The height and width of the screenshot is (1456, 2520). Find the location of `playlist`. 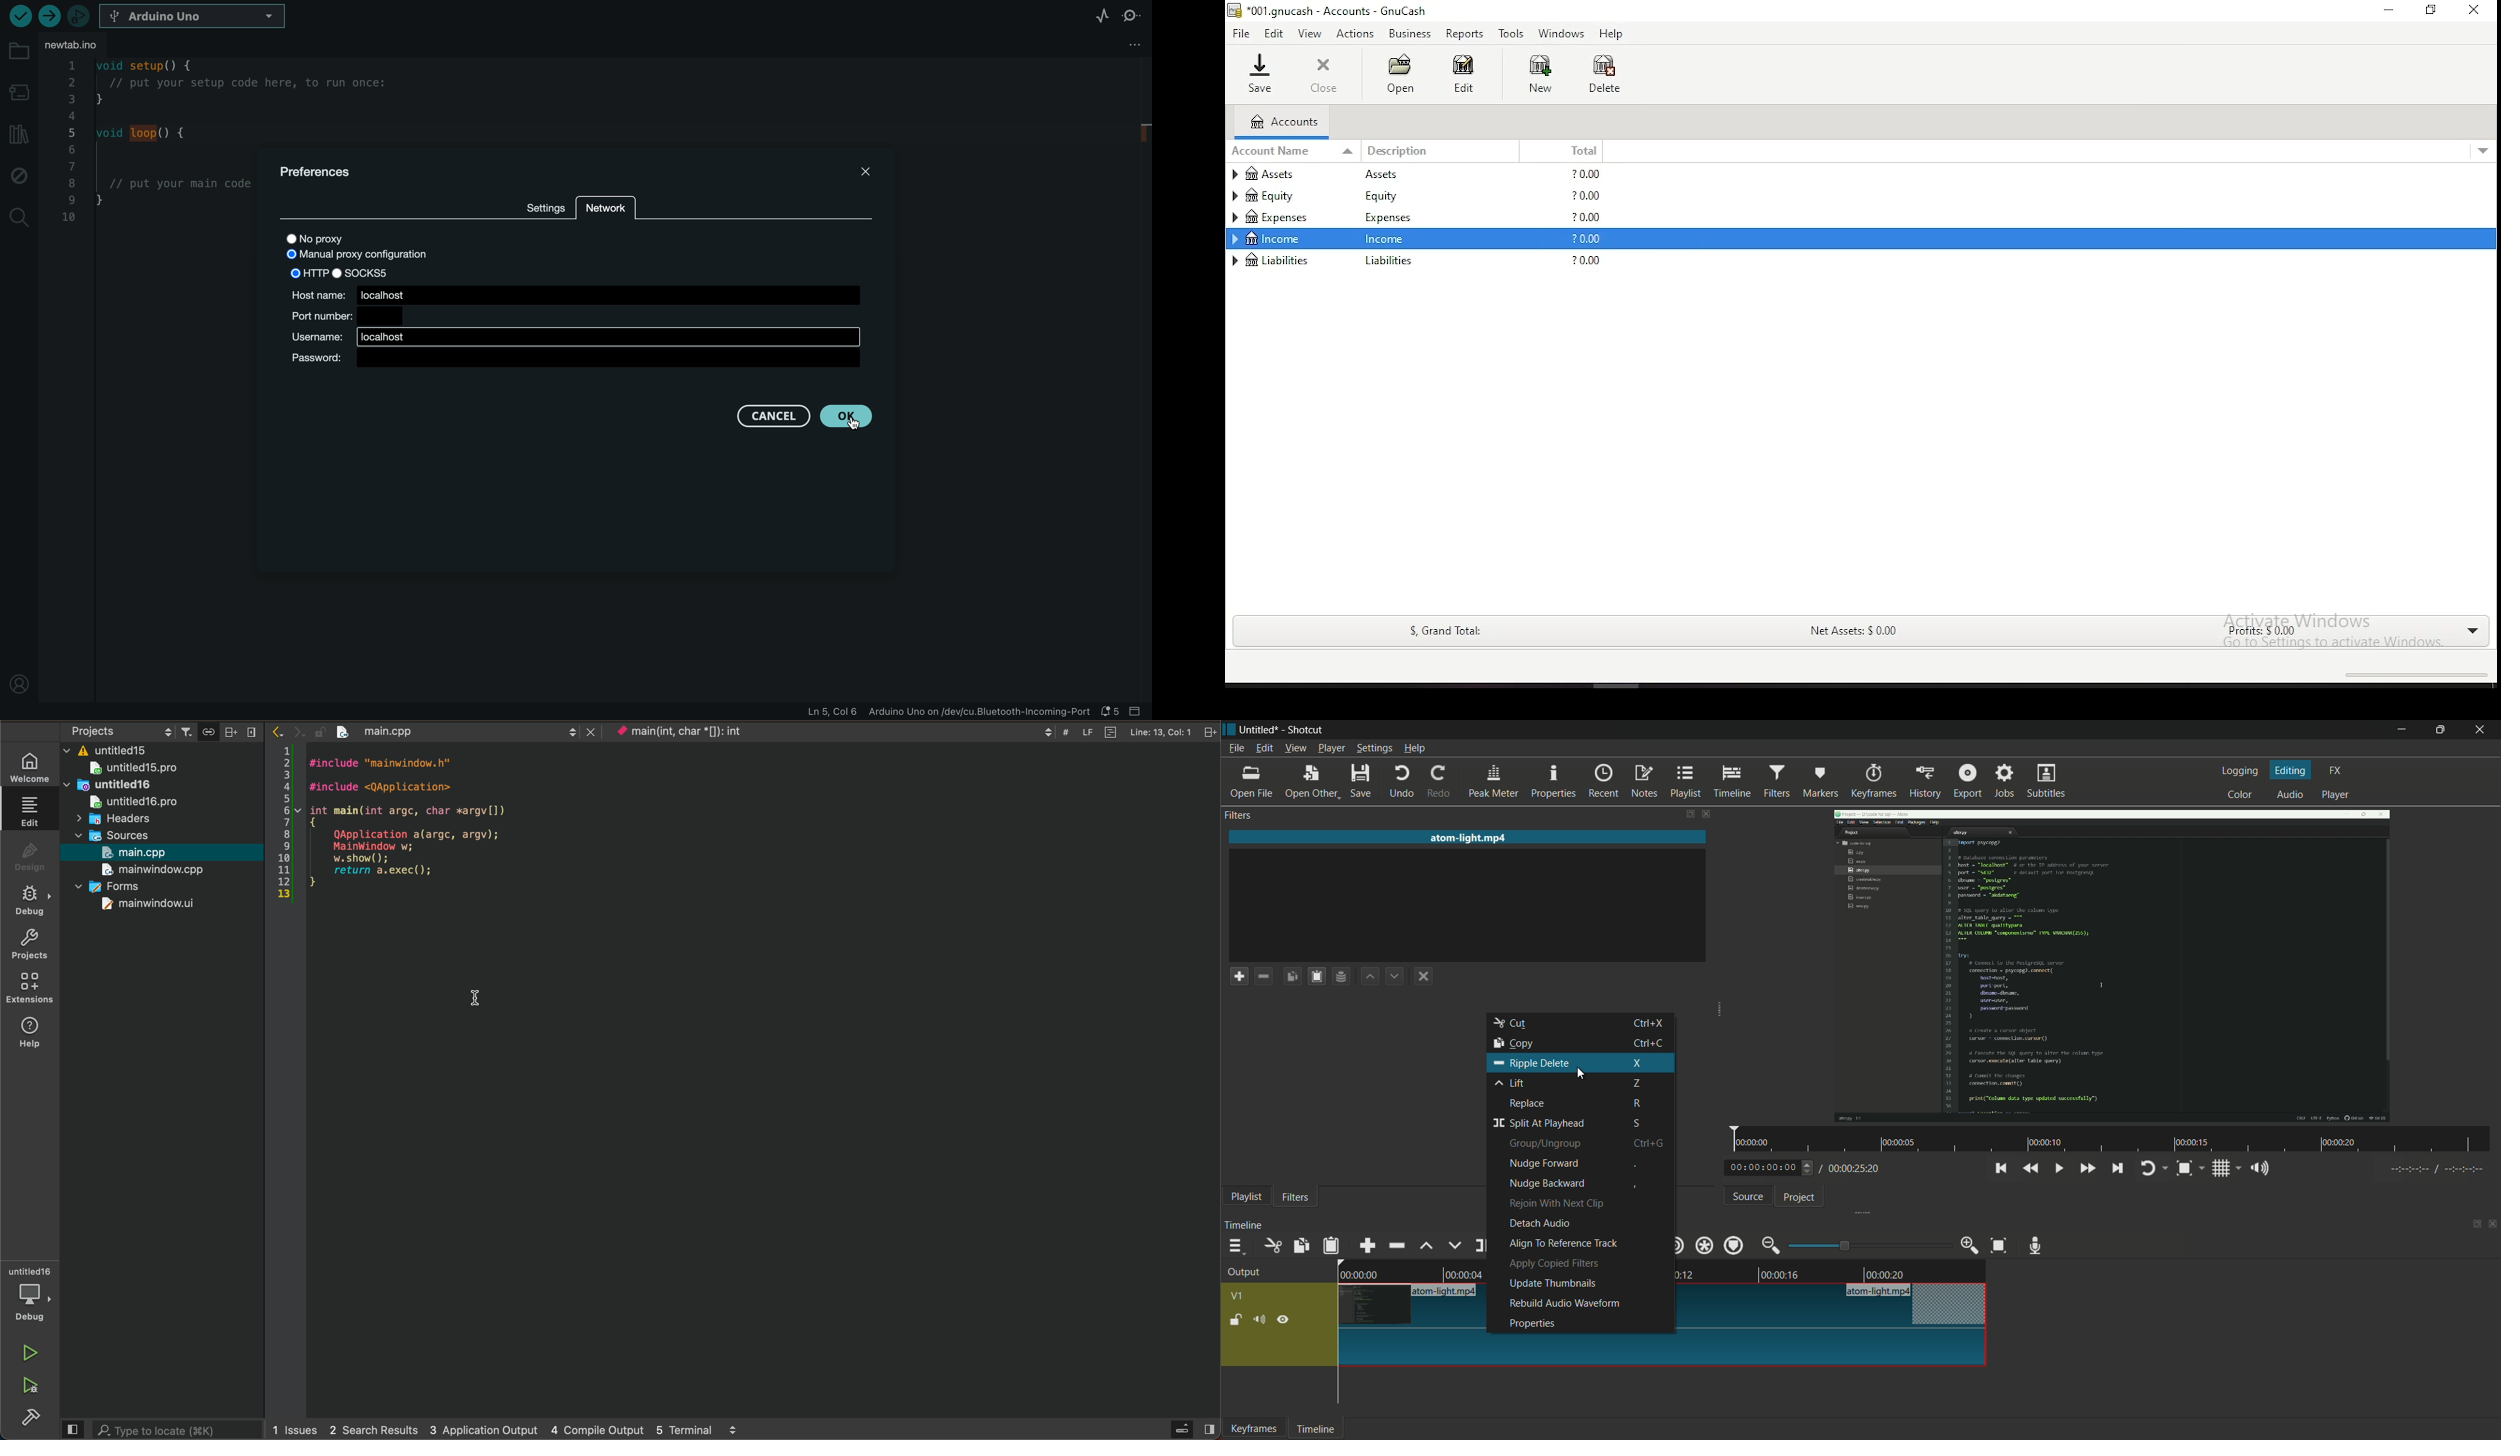

playlist is located at coordinates (1684, 782).